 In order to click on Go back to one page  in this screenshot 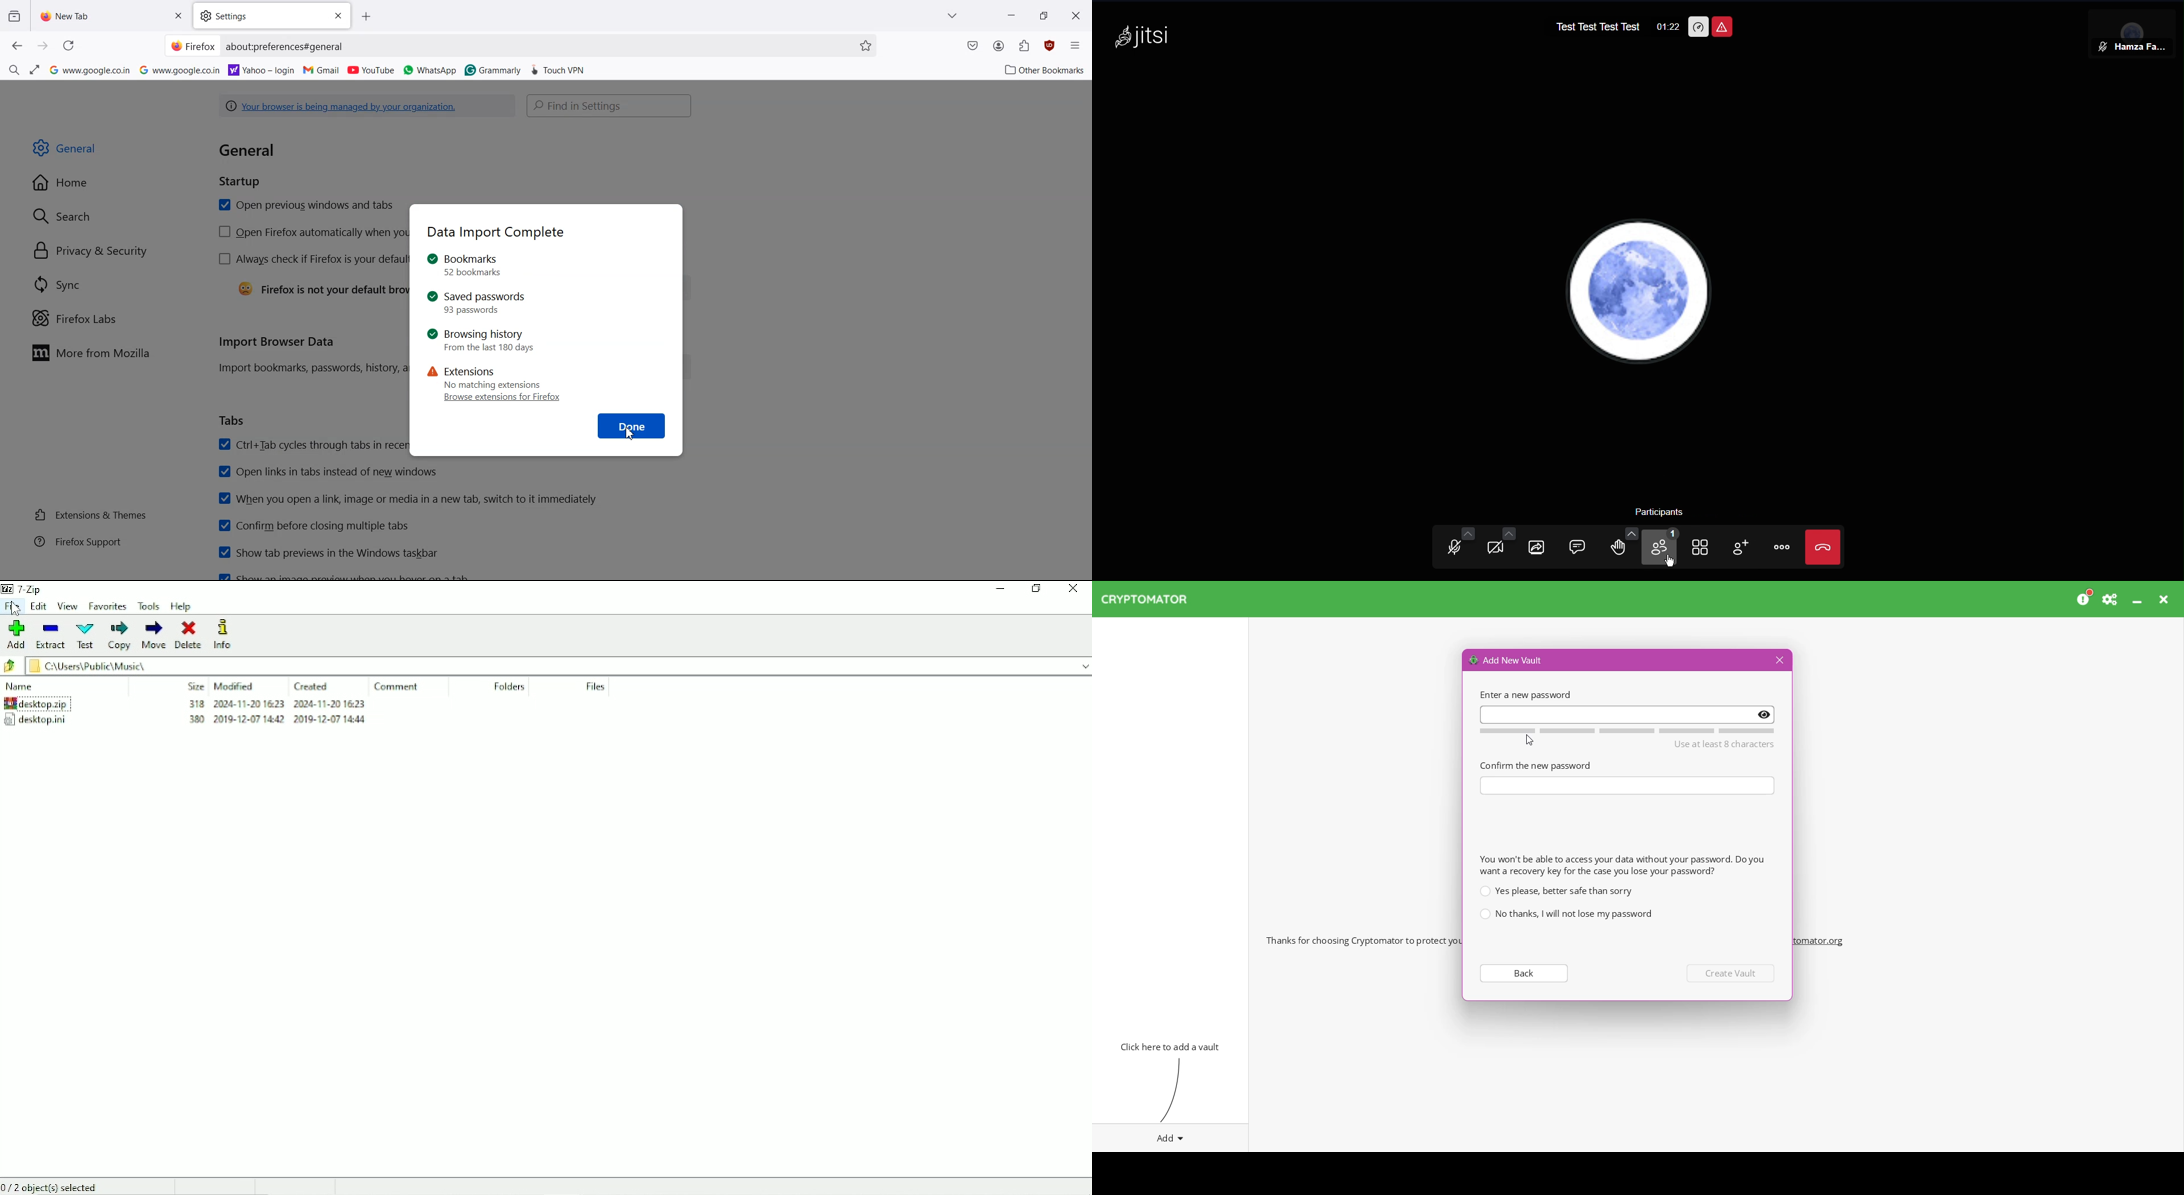, I will do `click(18, 46)`.